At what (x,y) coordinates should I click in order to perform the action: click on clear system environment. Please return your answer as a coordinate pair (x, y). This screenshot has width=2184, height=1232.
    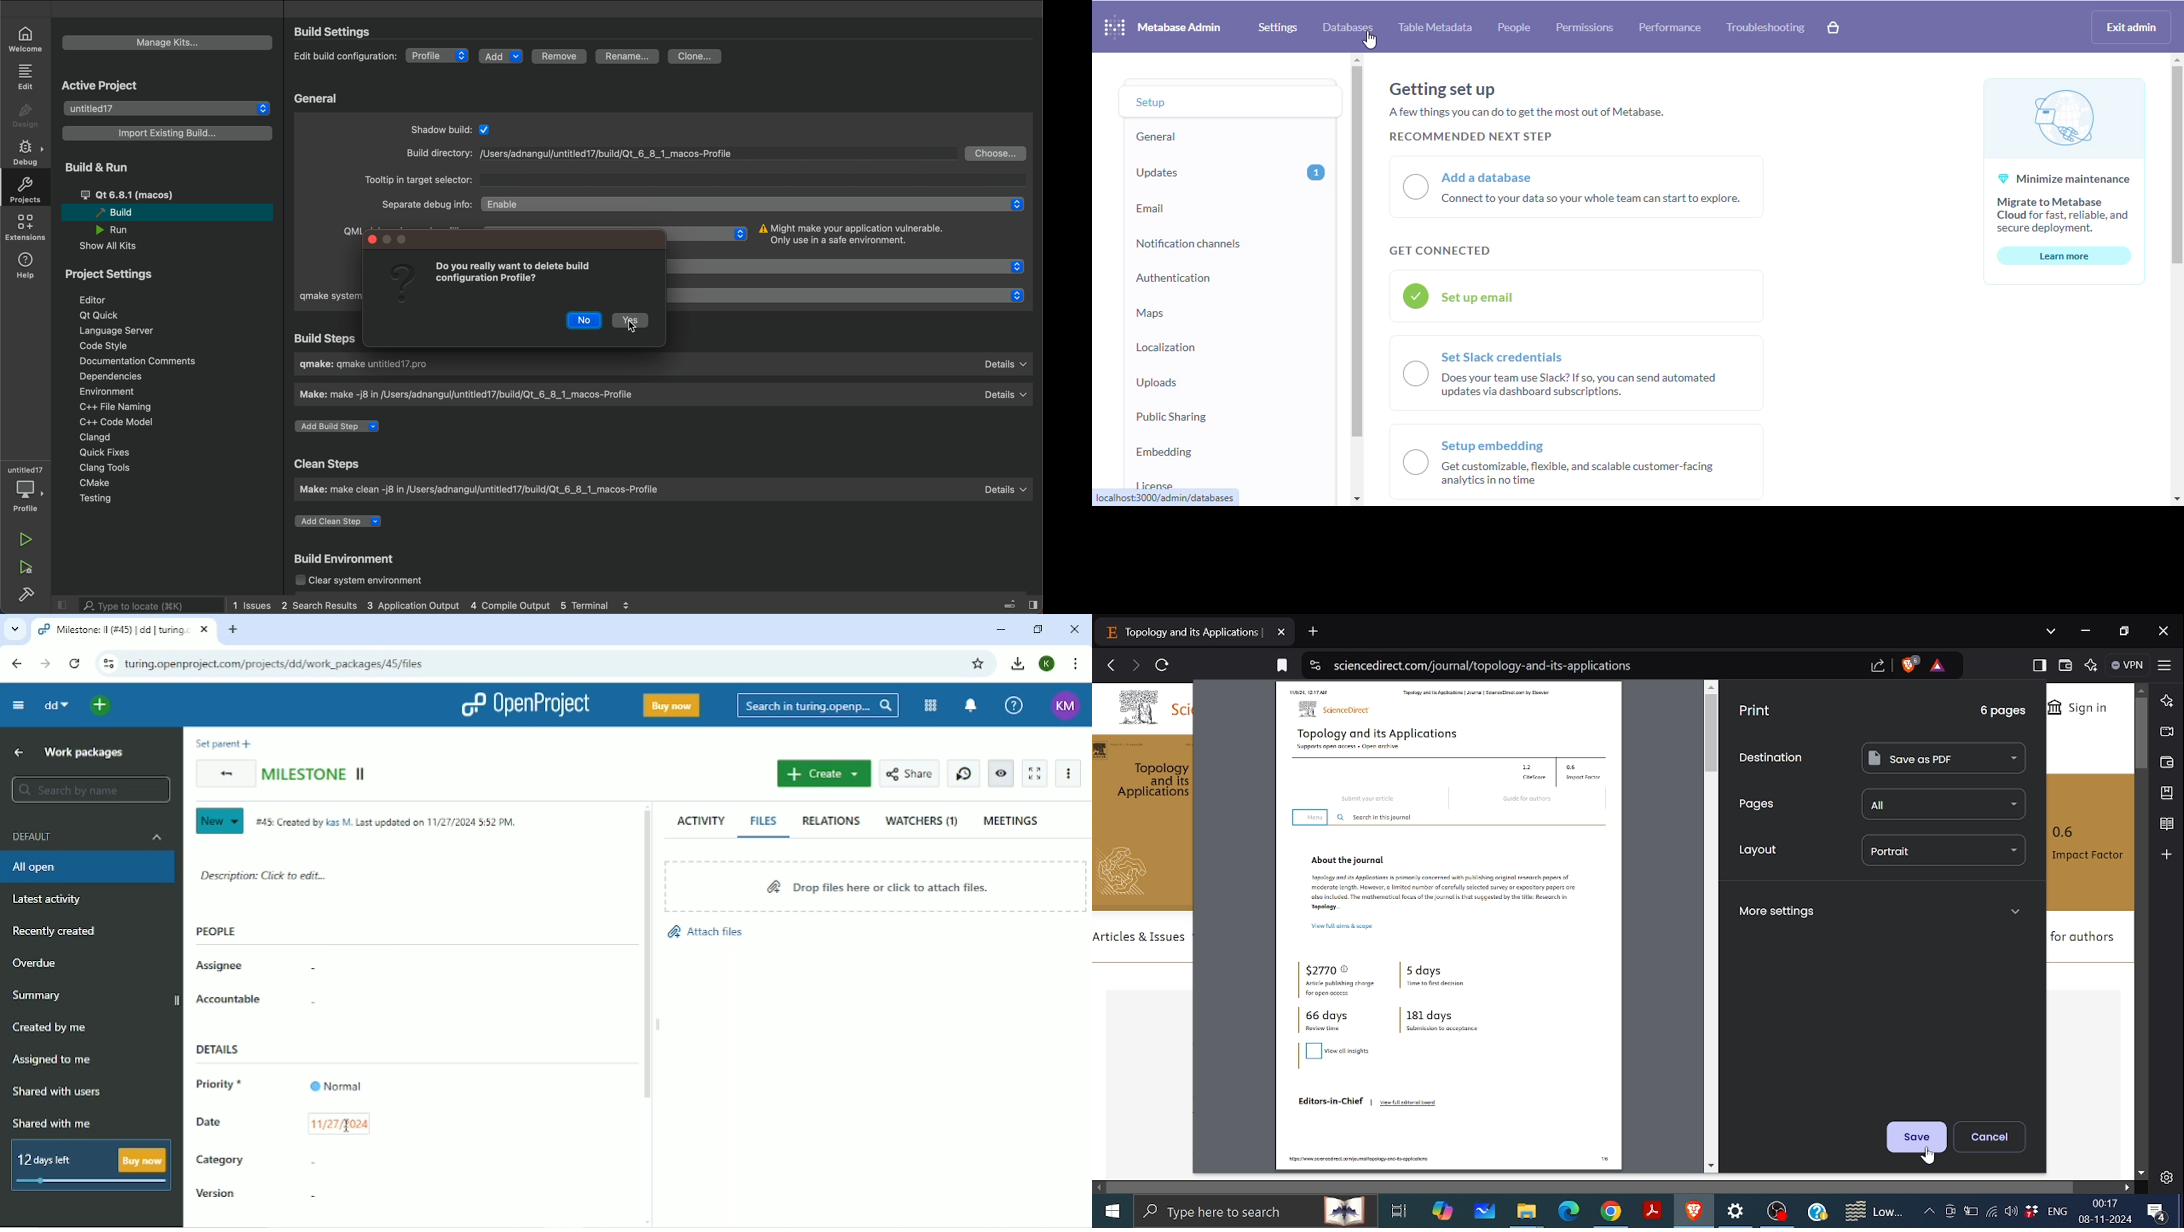
    Looking at the image, I should click on (365, 581).